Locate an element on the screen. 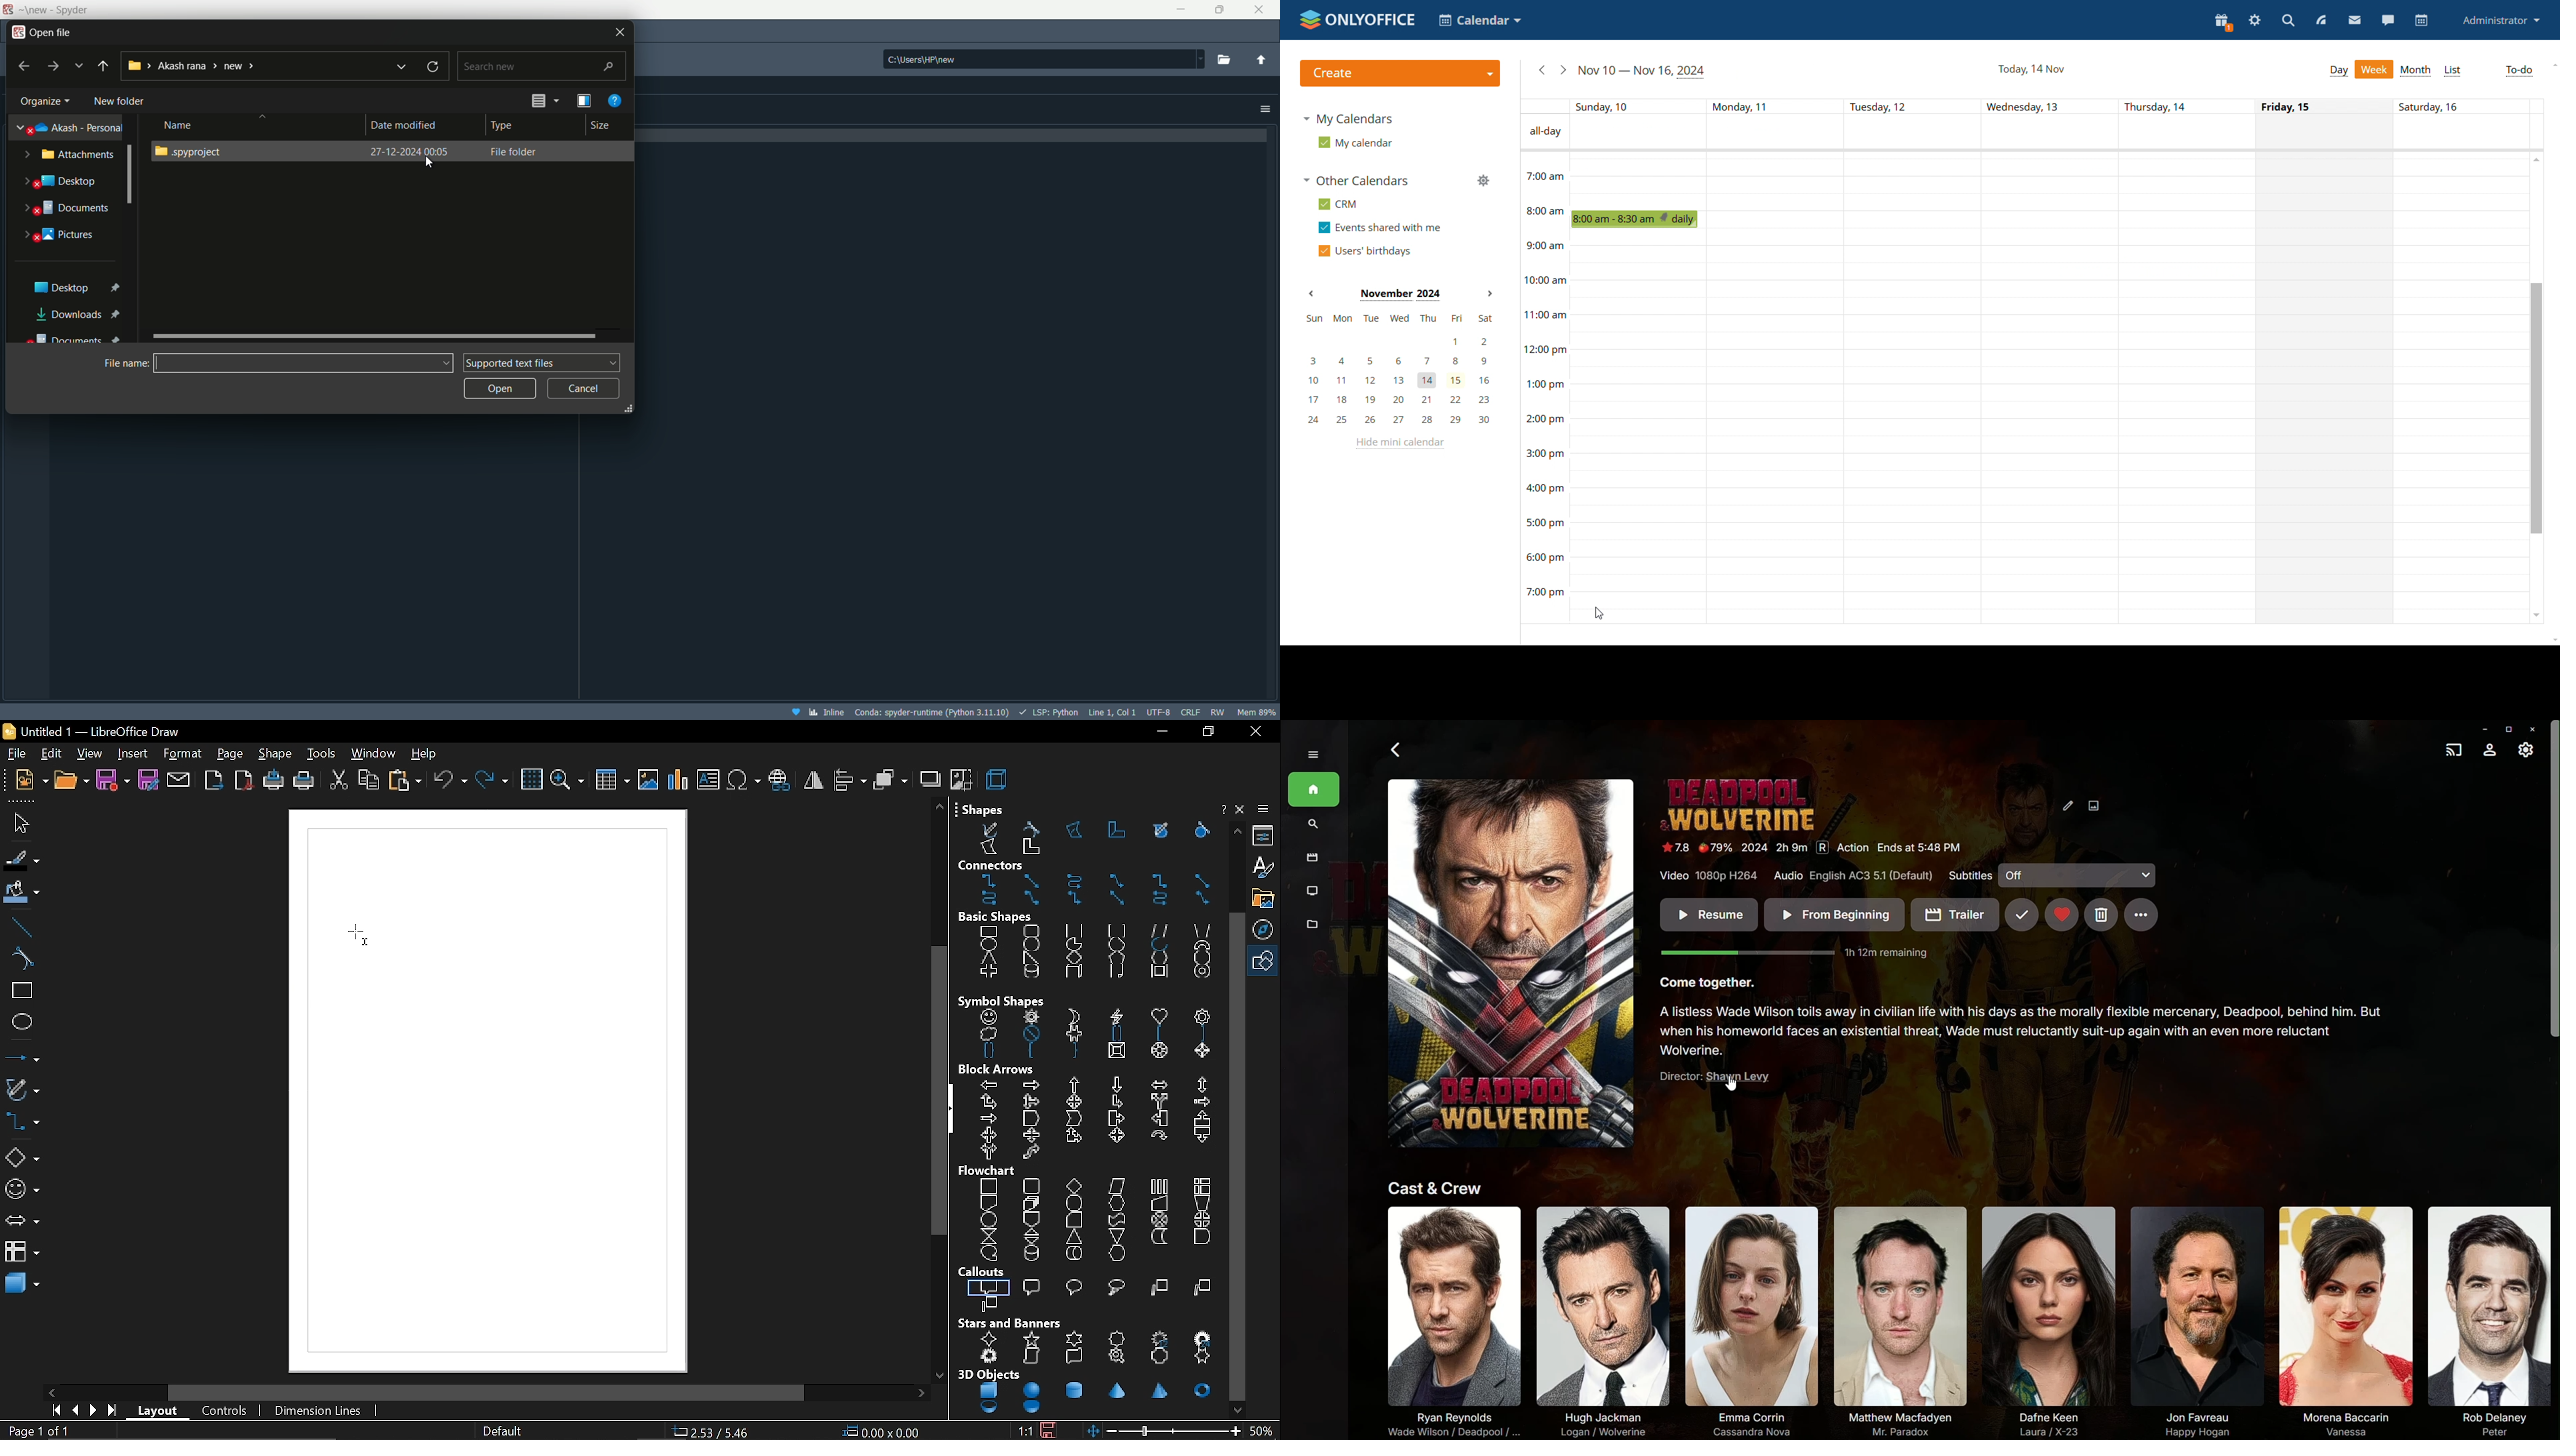 The image size is (2576, 1456). Desktop is located at coordinates (74, 288).